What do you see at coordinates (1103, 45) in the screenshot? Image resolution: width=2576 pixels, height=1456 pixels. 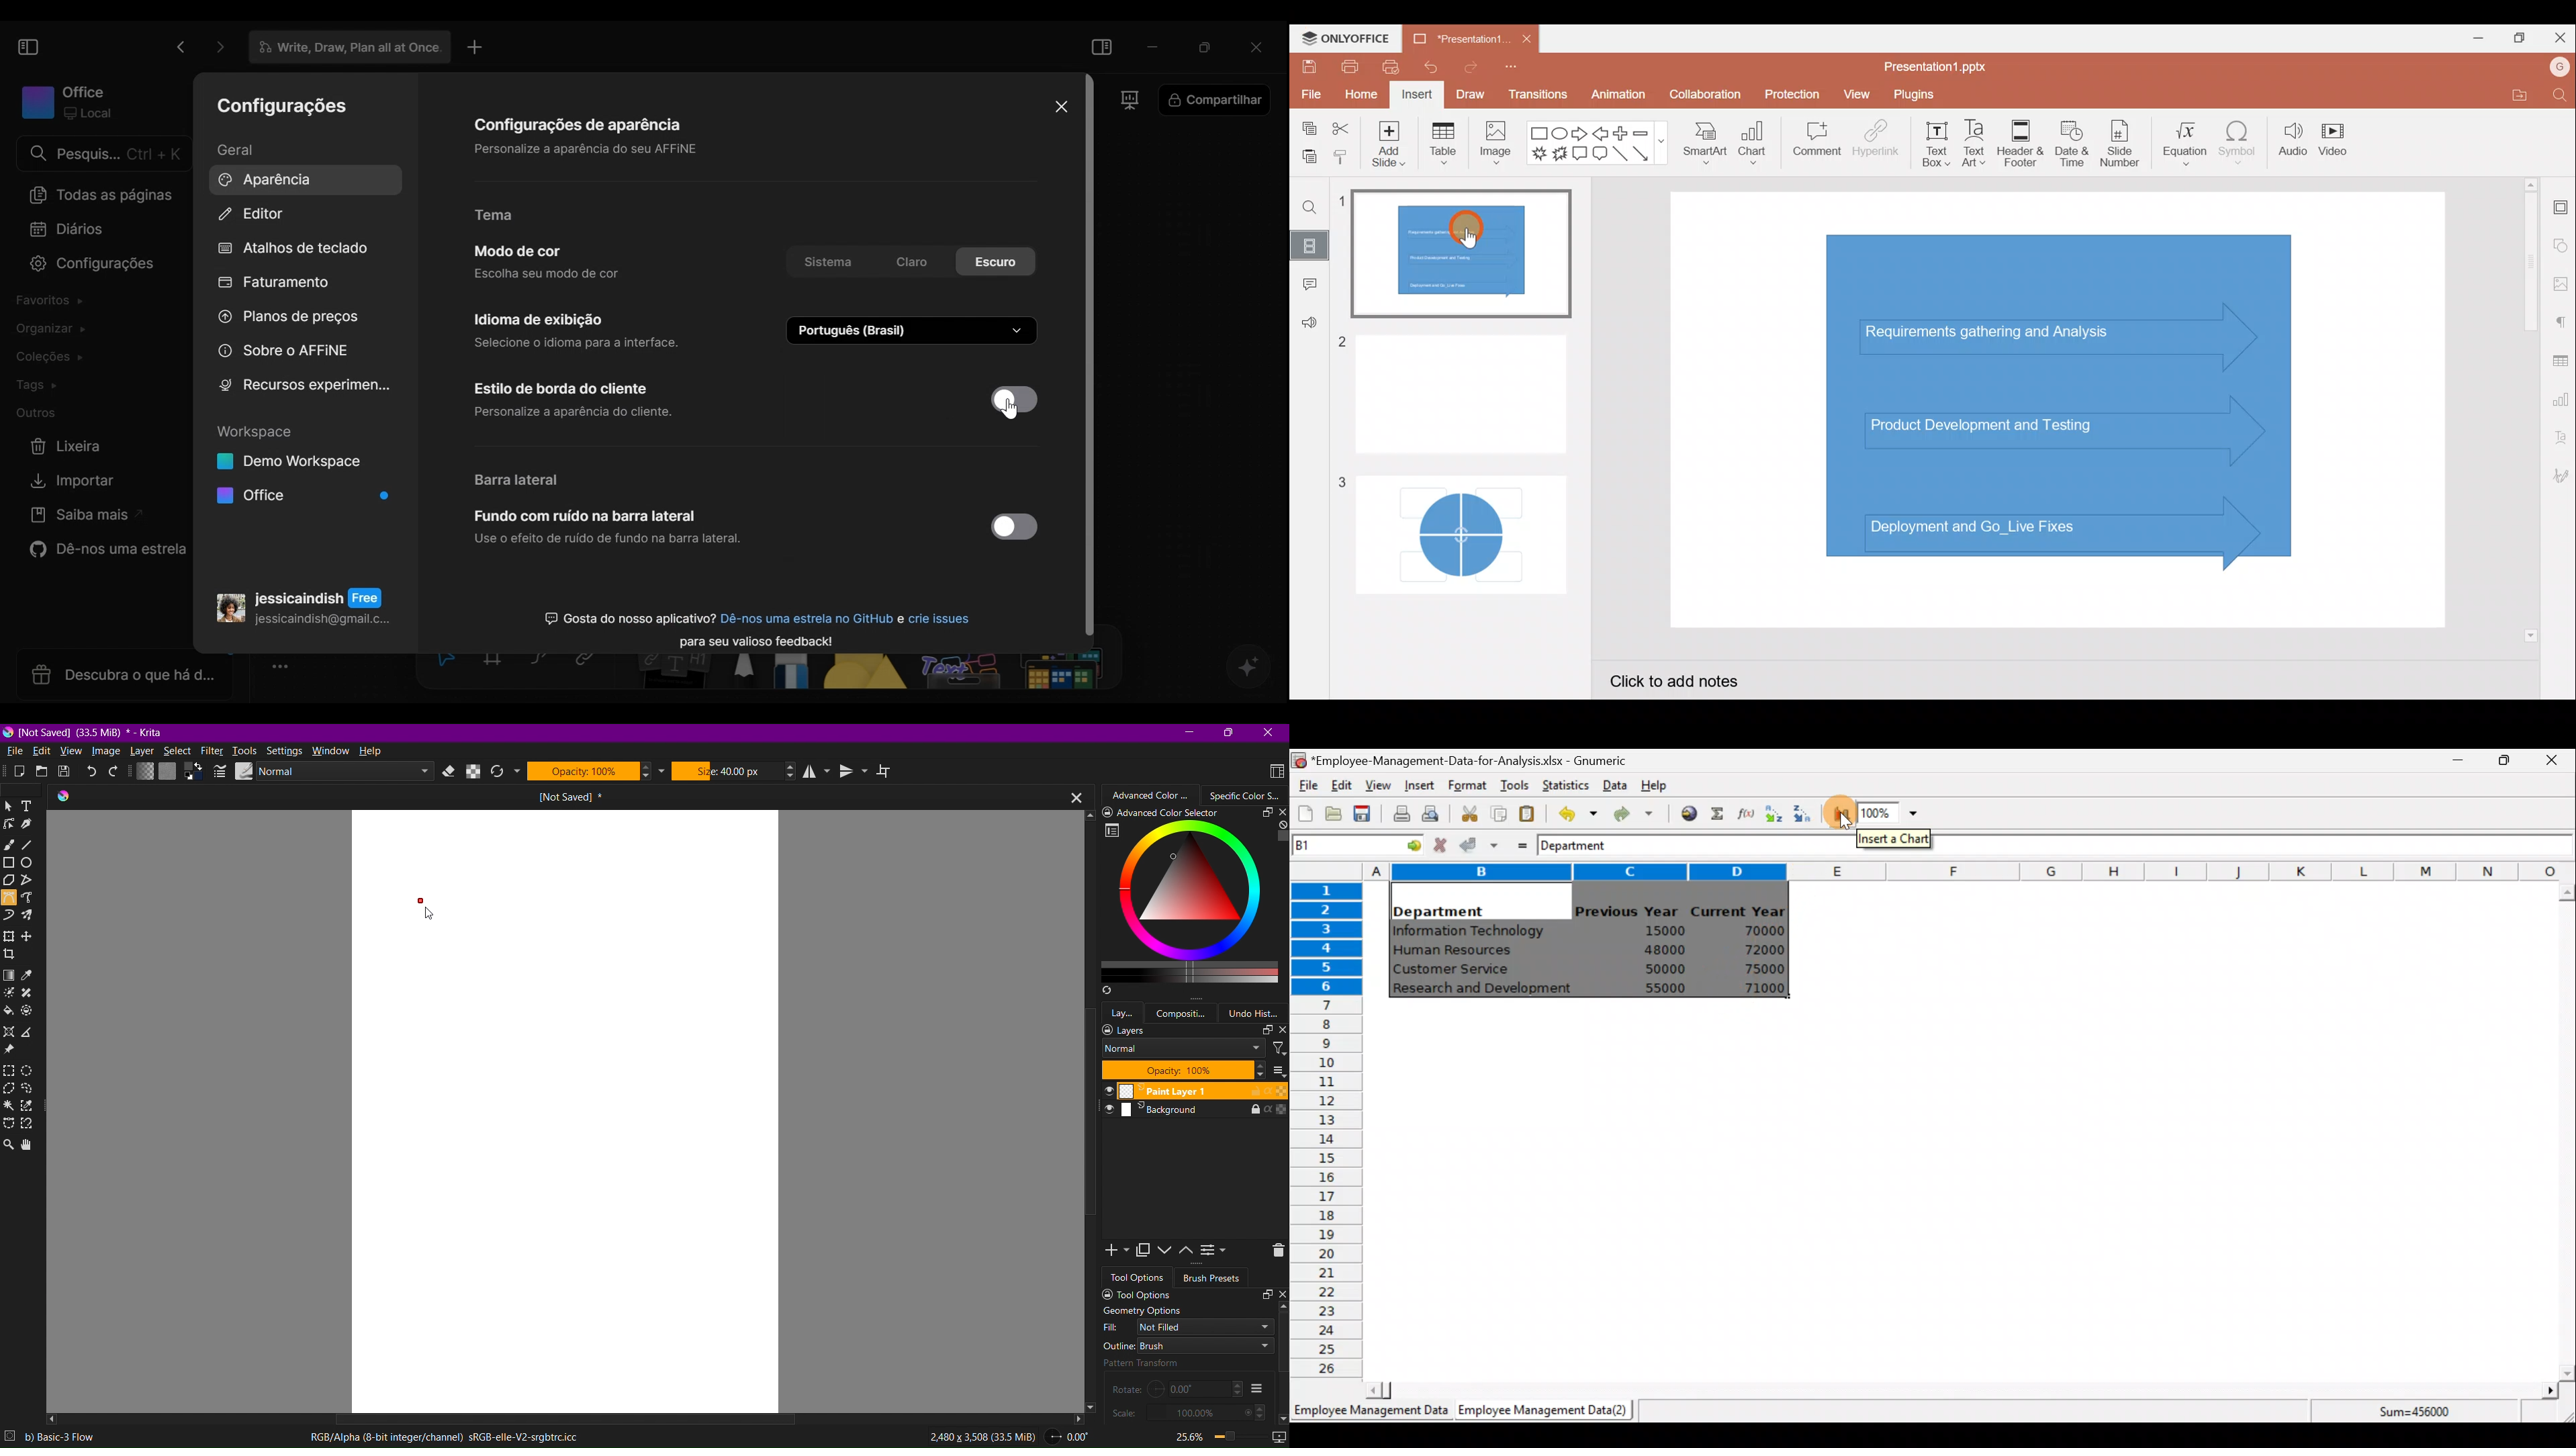 I see `Show/Hide Sidebar ` at bounding box center [1103, 45].